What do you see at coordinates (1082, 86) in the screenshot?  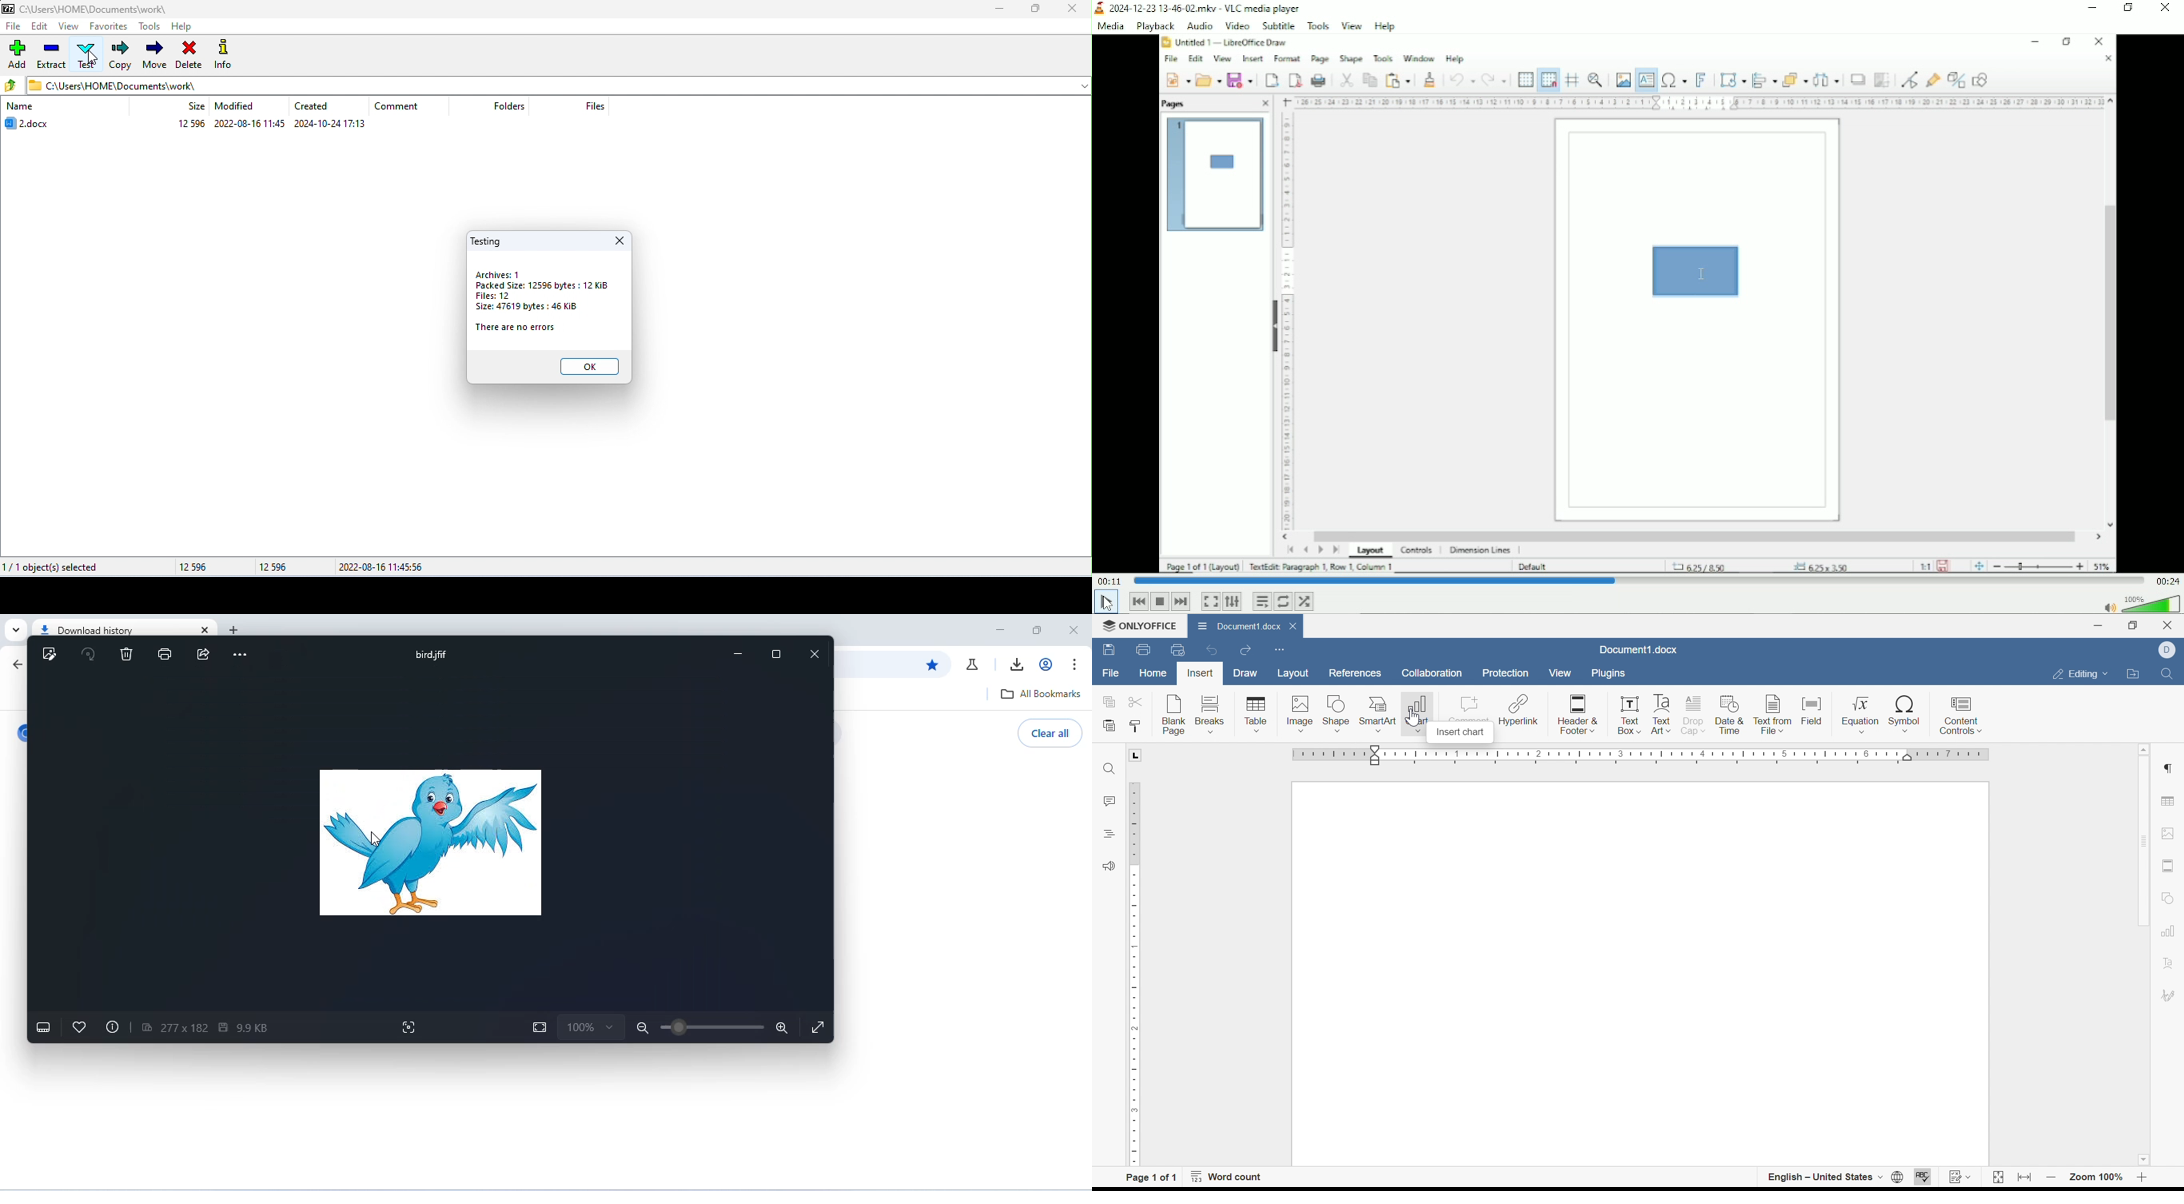 I see `drop-down` at bounding box center [1082, 86].